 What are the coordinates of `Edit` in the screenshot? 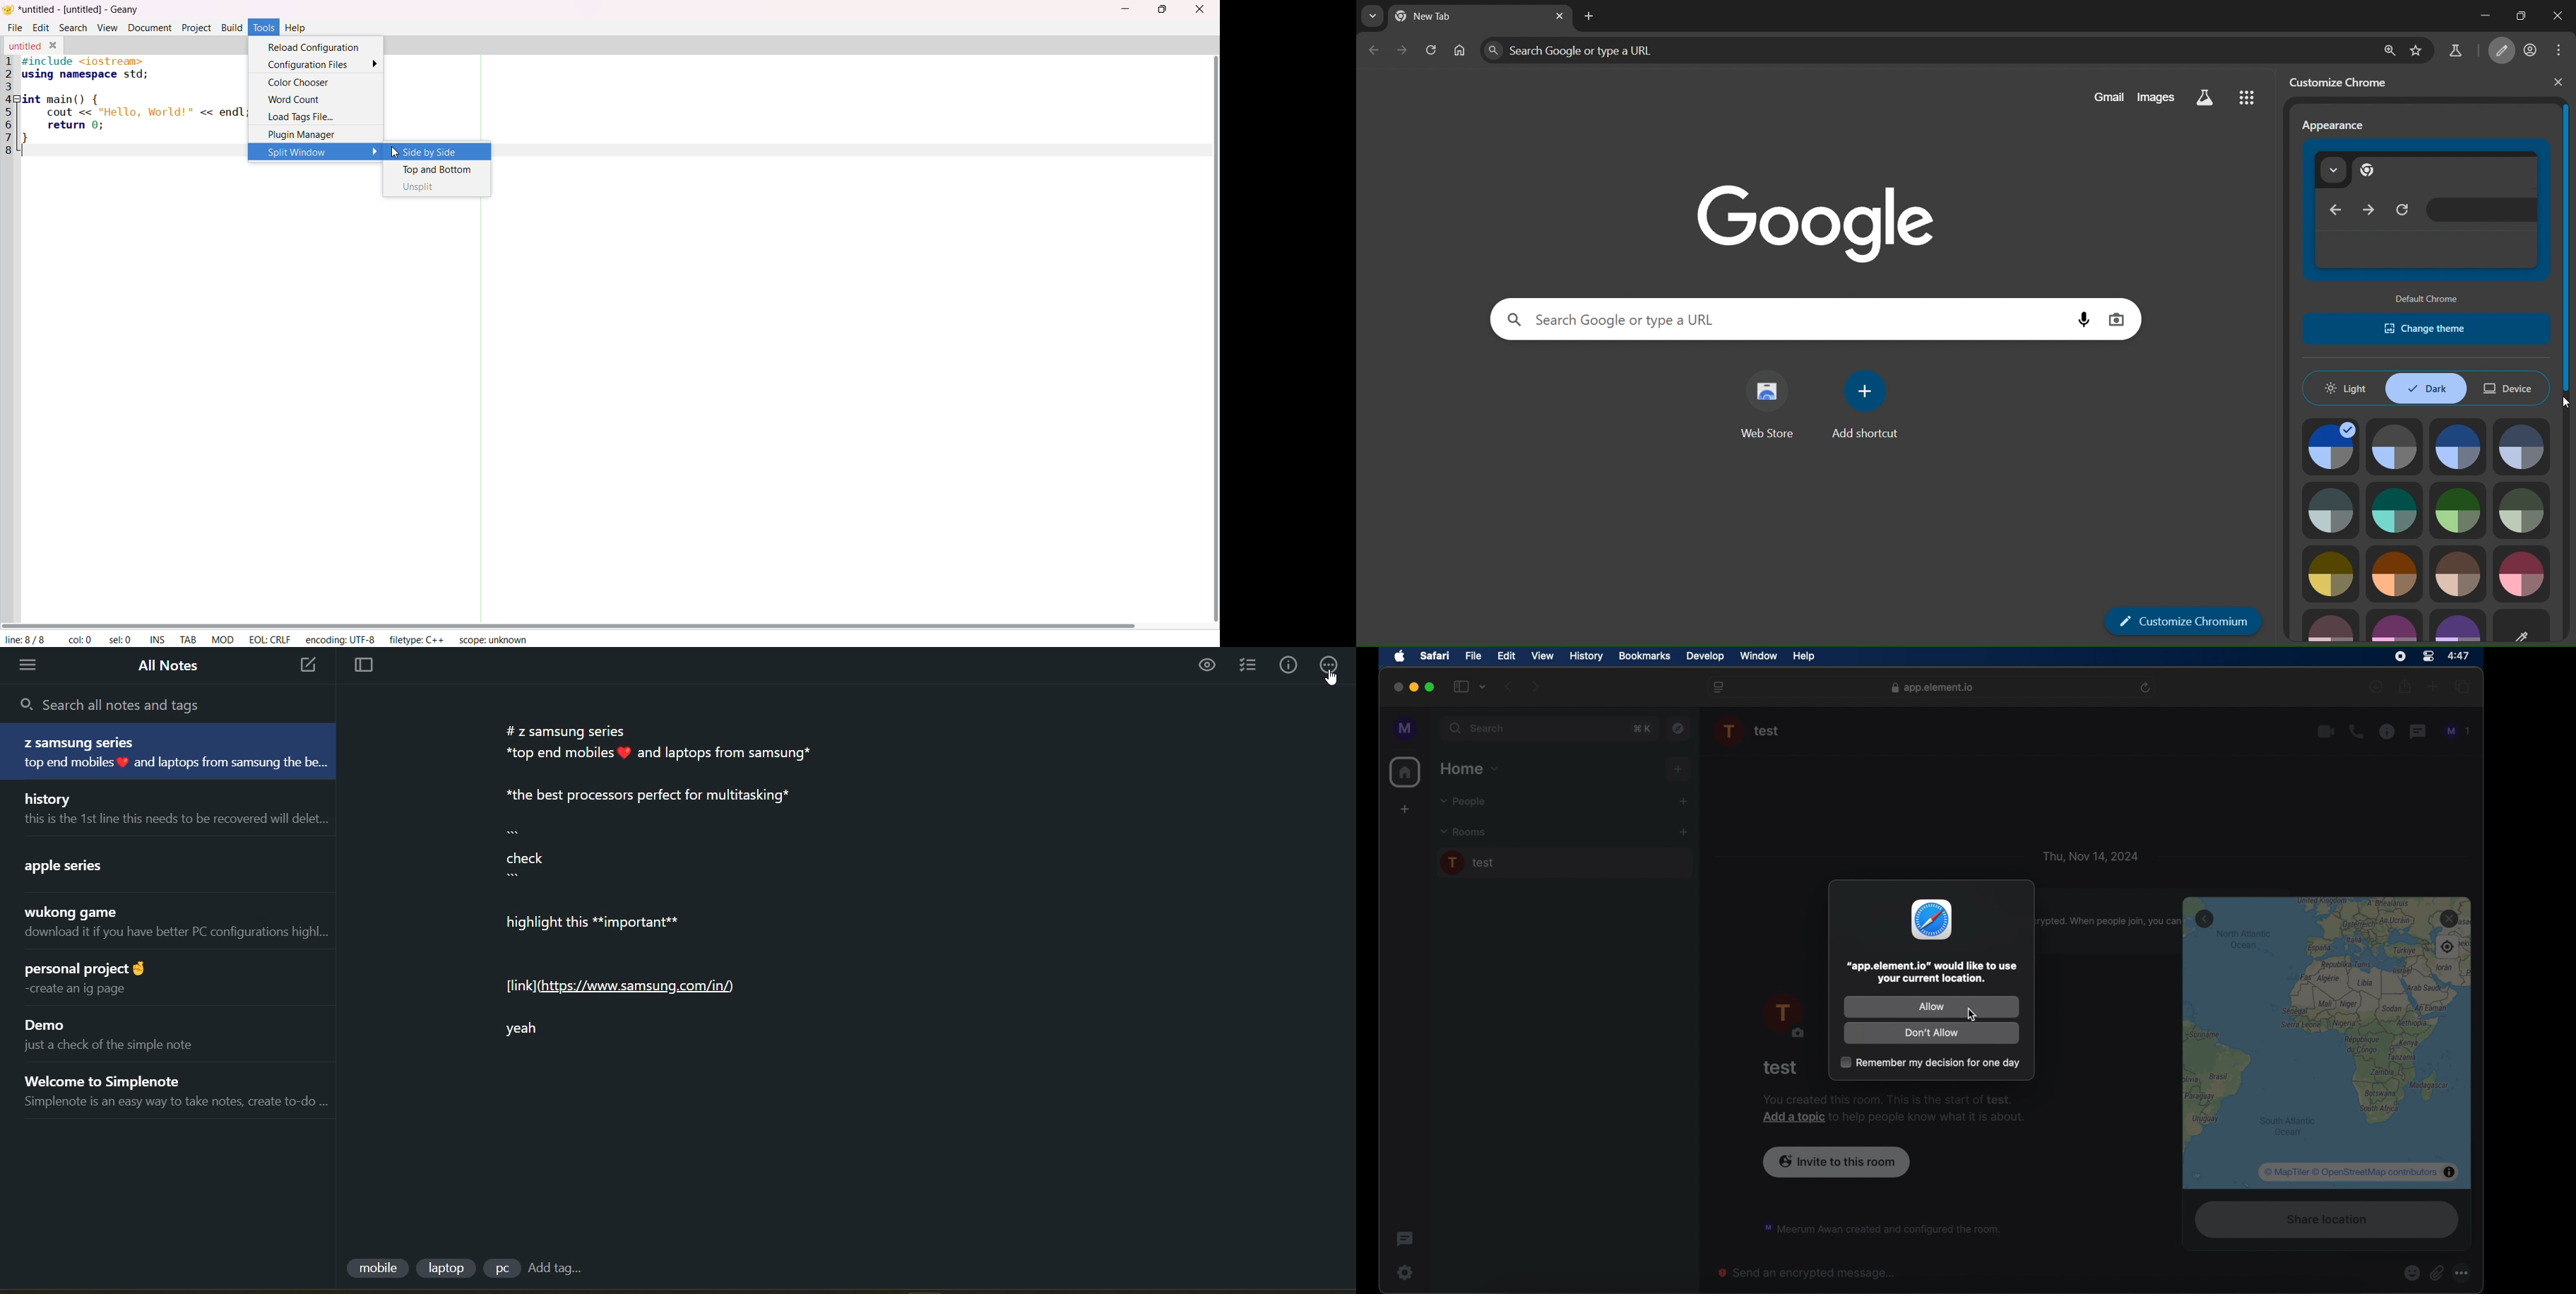 It's located at (39, 28).